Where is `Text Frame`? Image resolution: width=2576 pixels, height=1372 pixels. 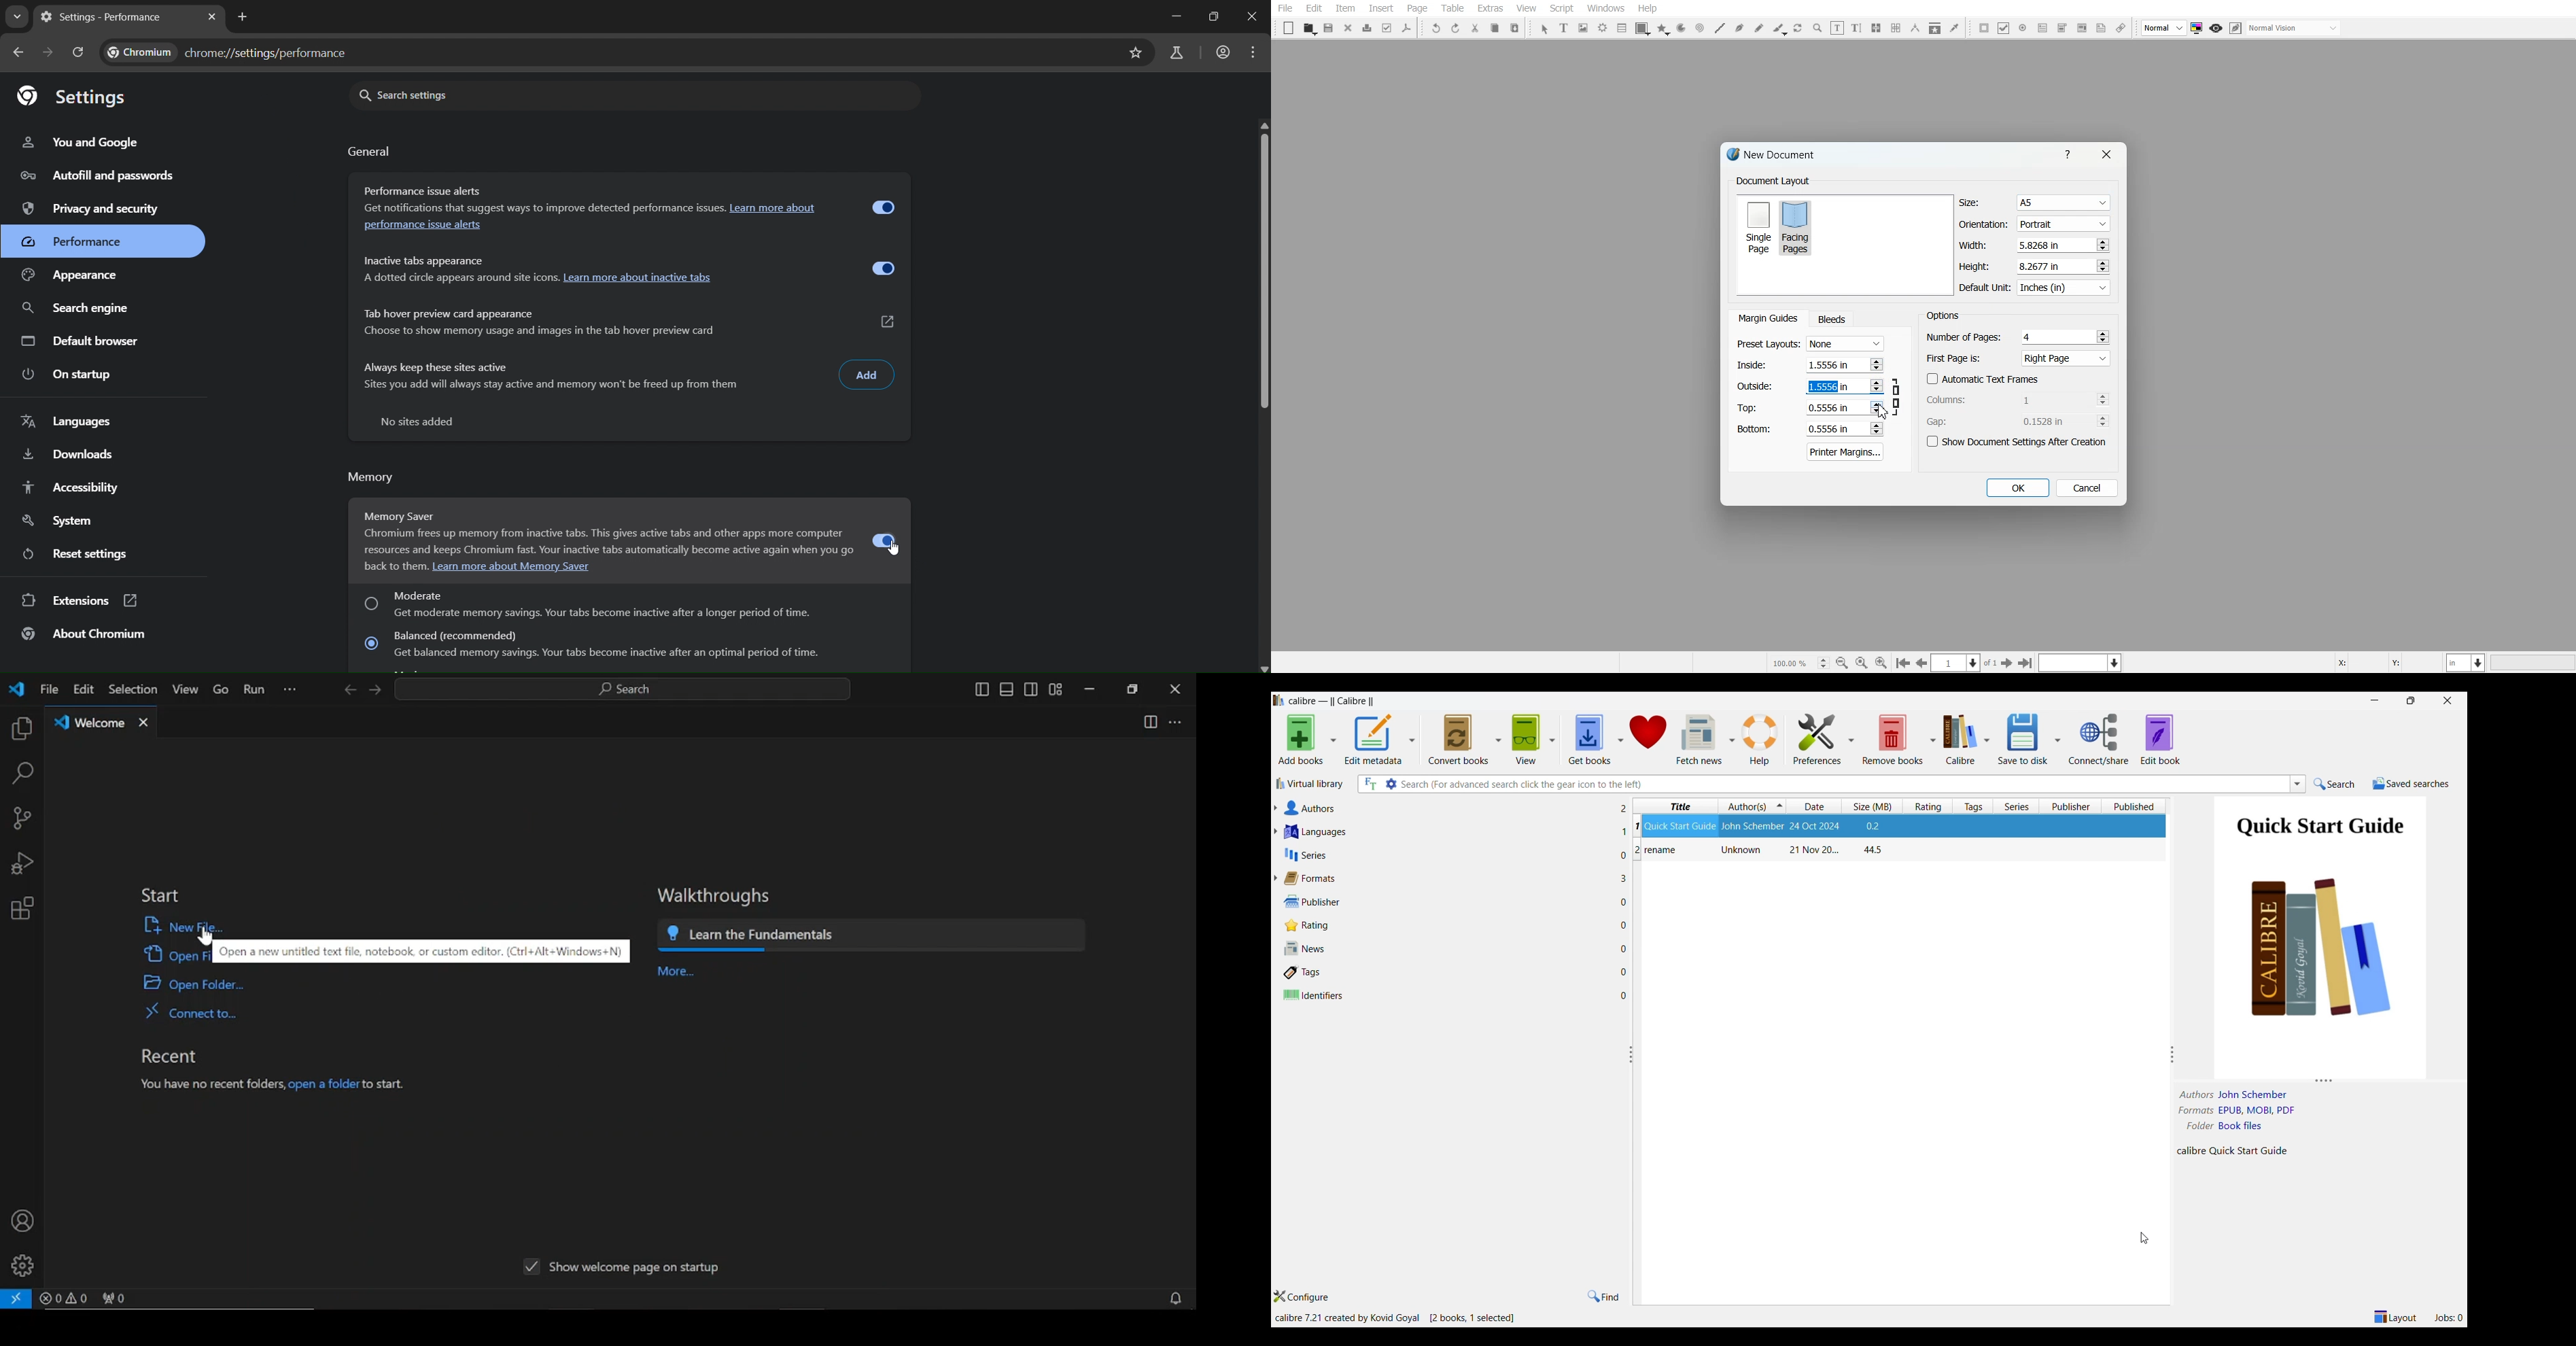
Text Frame is located at coordinates (1565, 27).